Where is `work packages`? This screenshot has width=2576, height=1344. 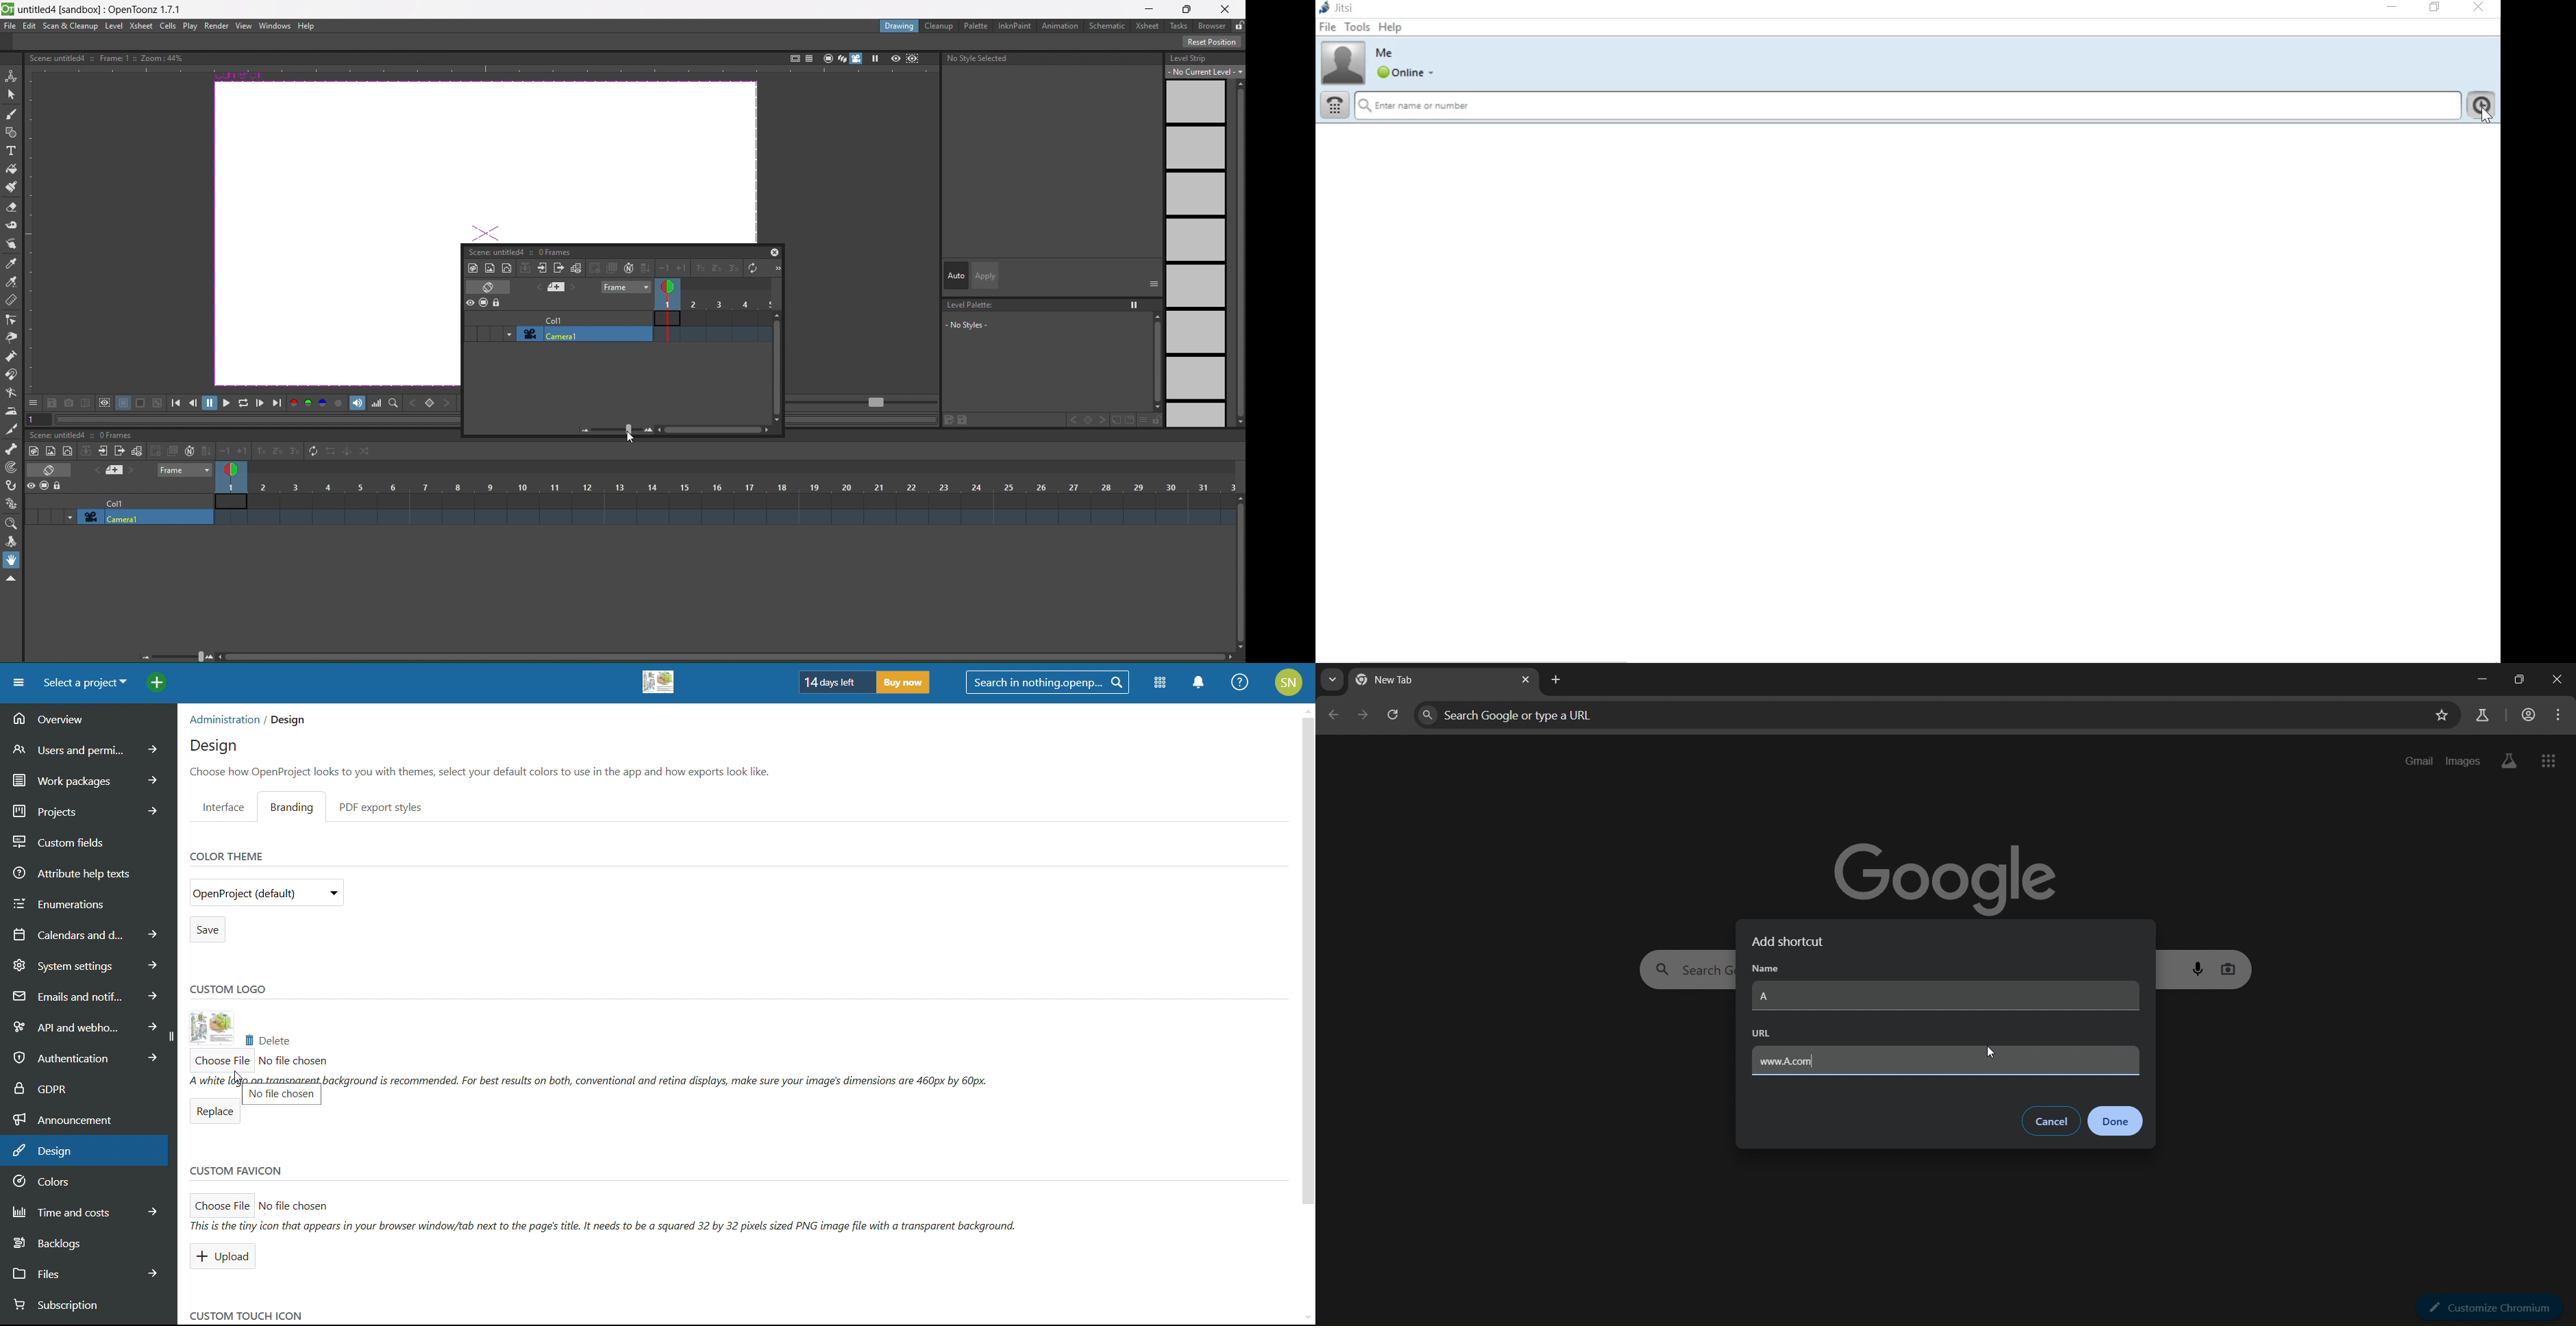
work packages is located at coordinates (89, 778).